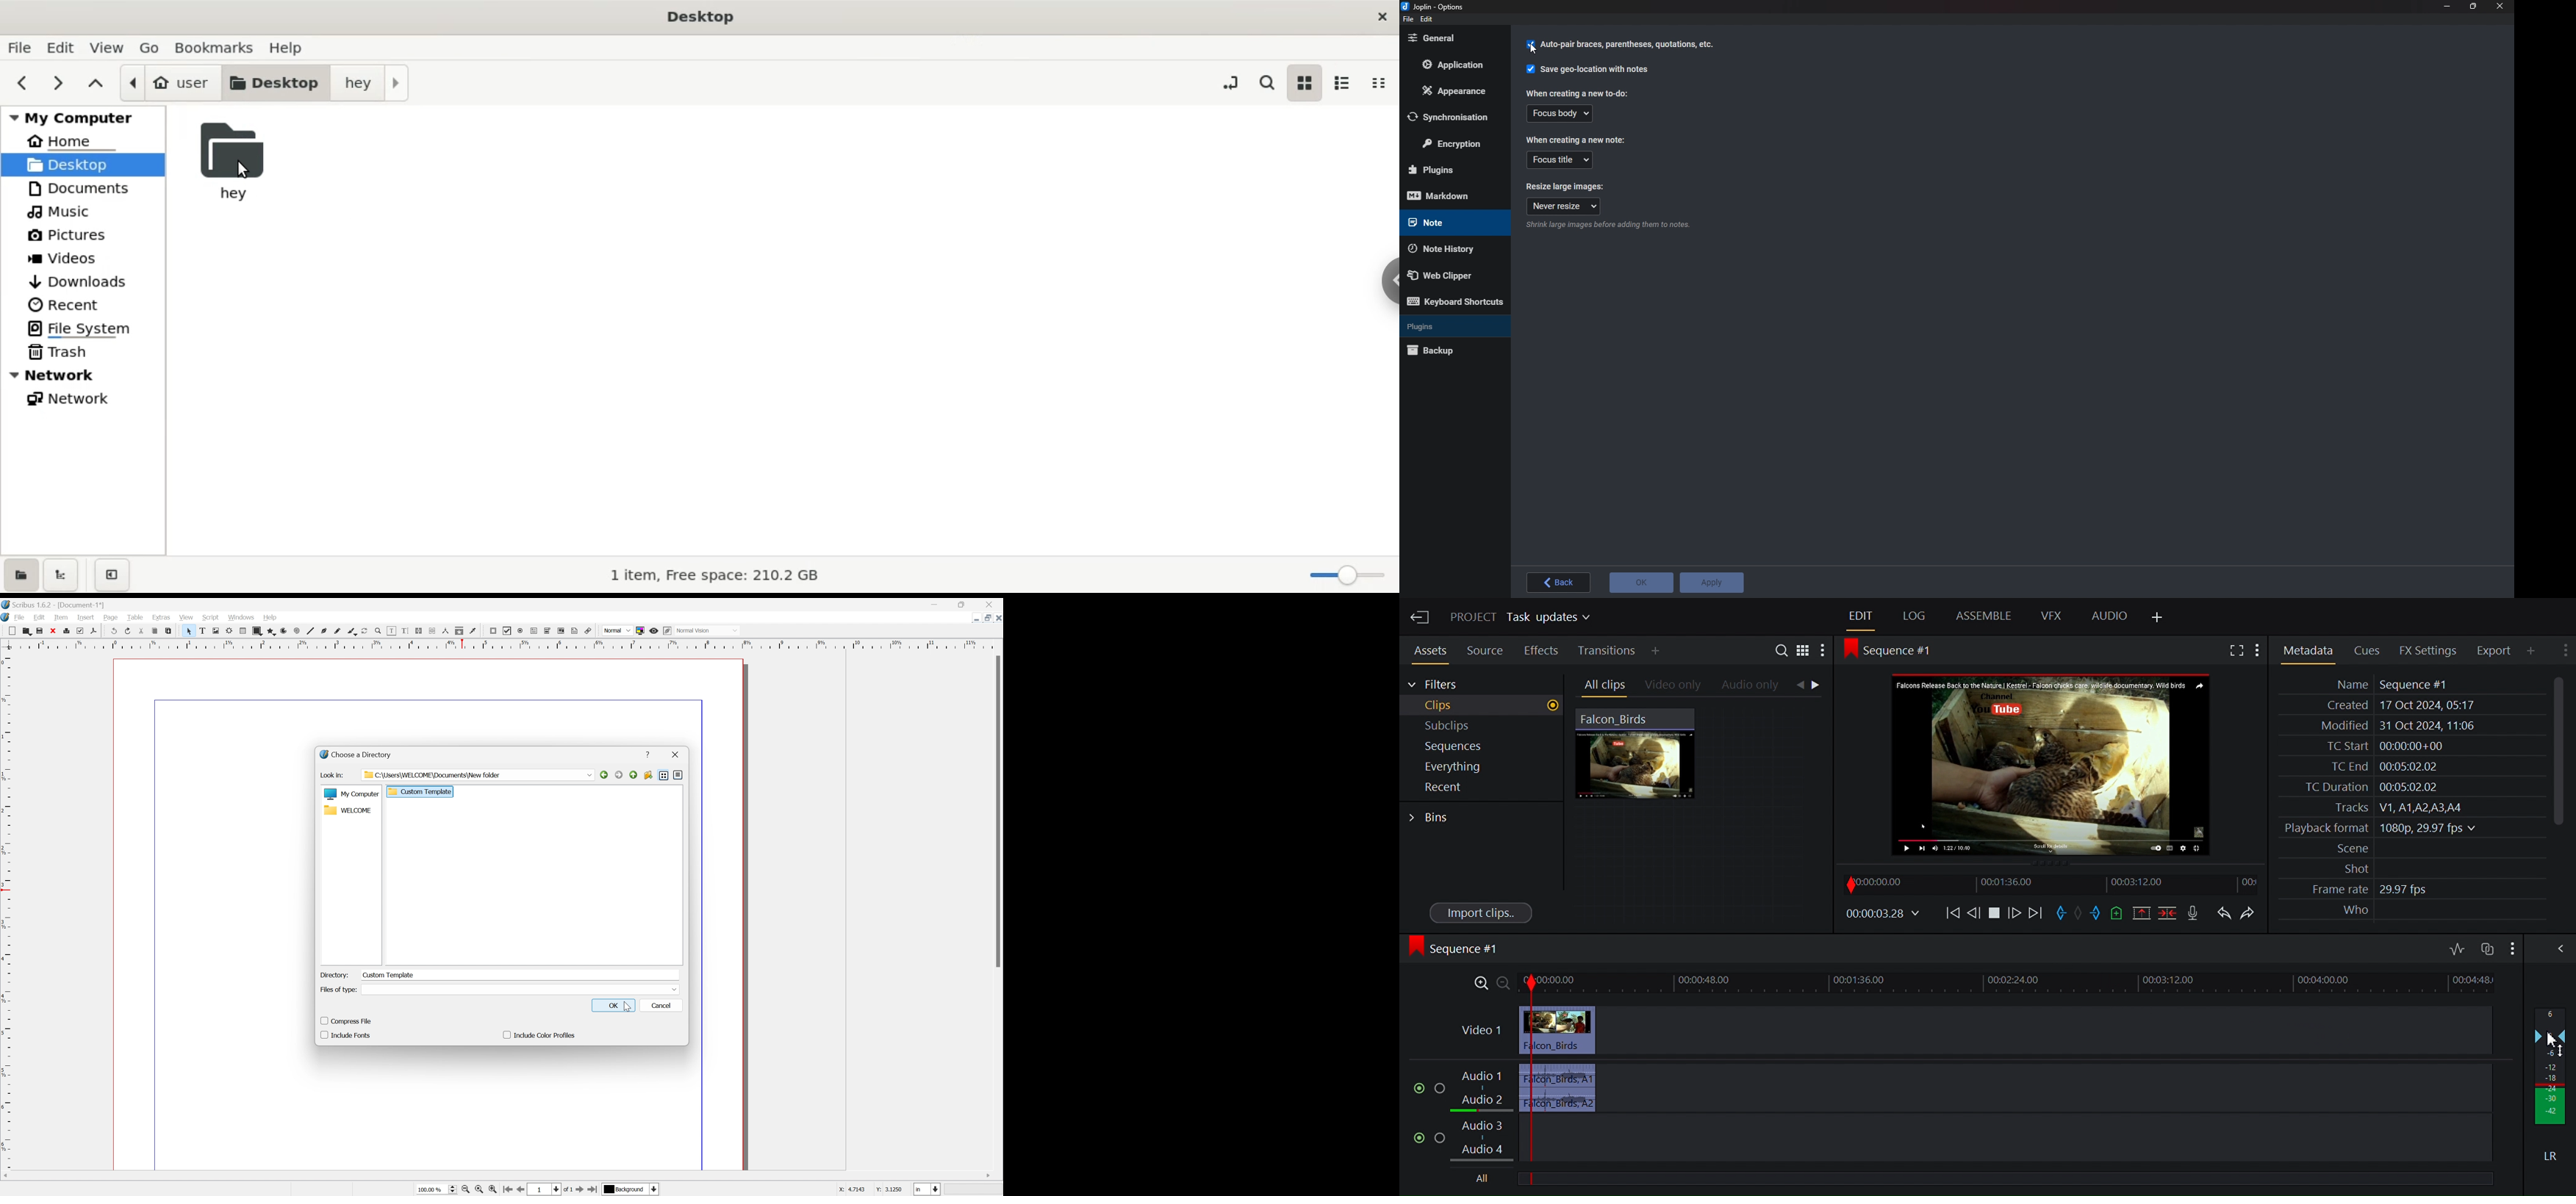  Describe the element at coordinates (1435, 816) in the screenshot. I see `Bins` at that location.